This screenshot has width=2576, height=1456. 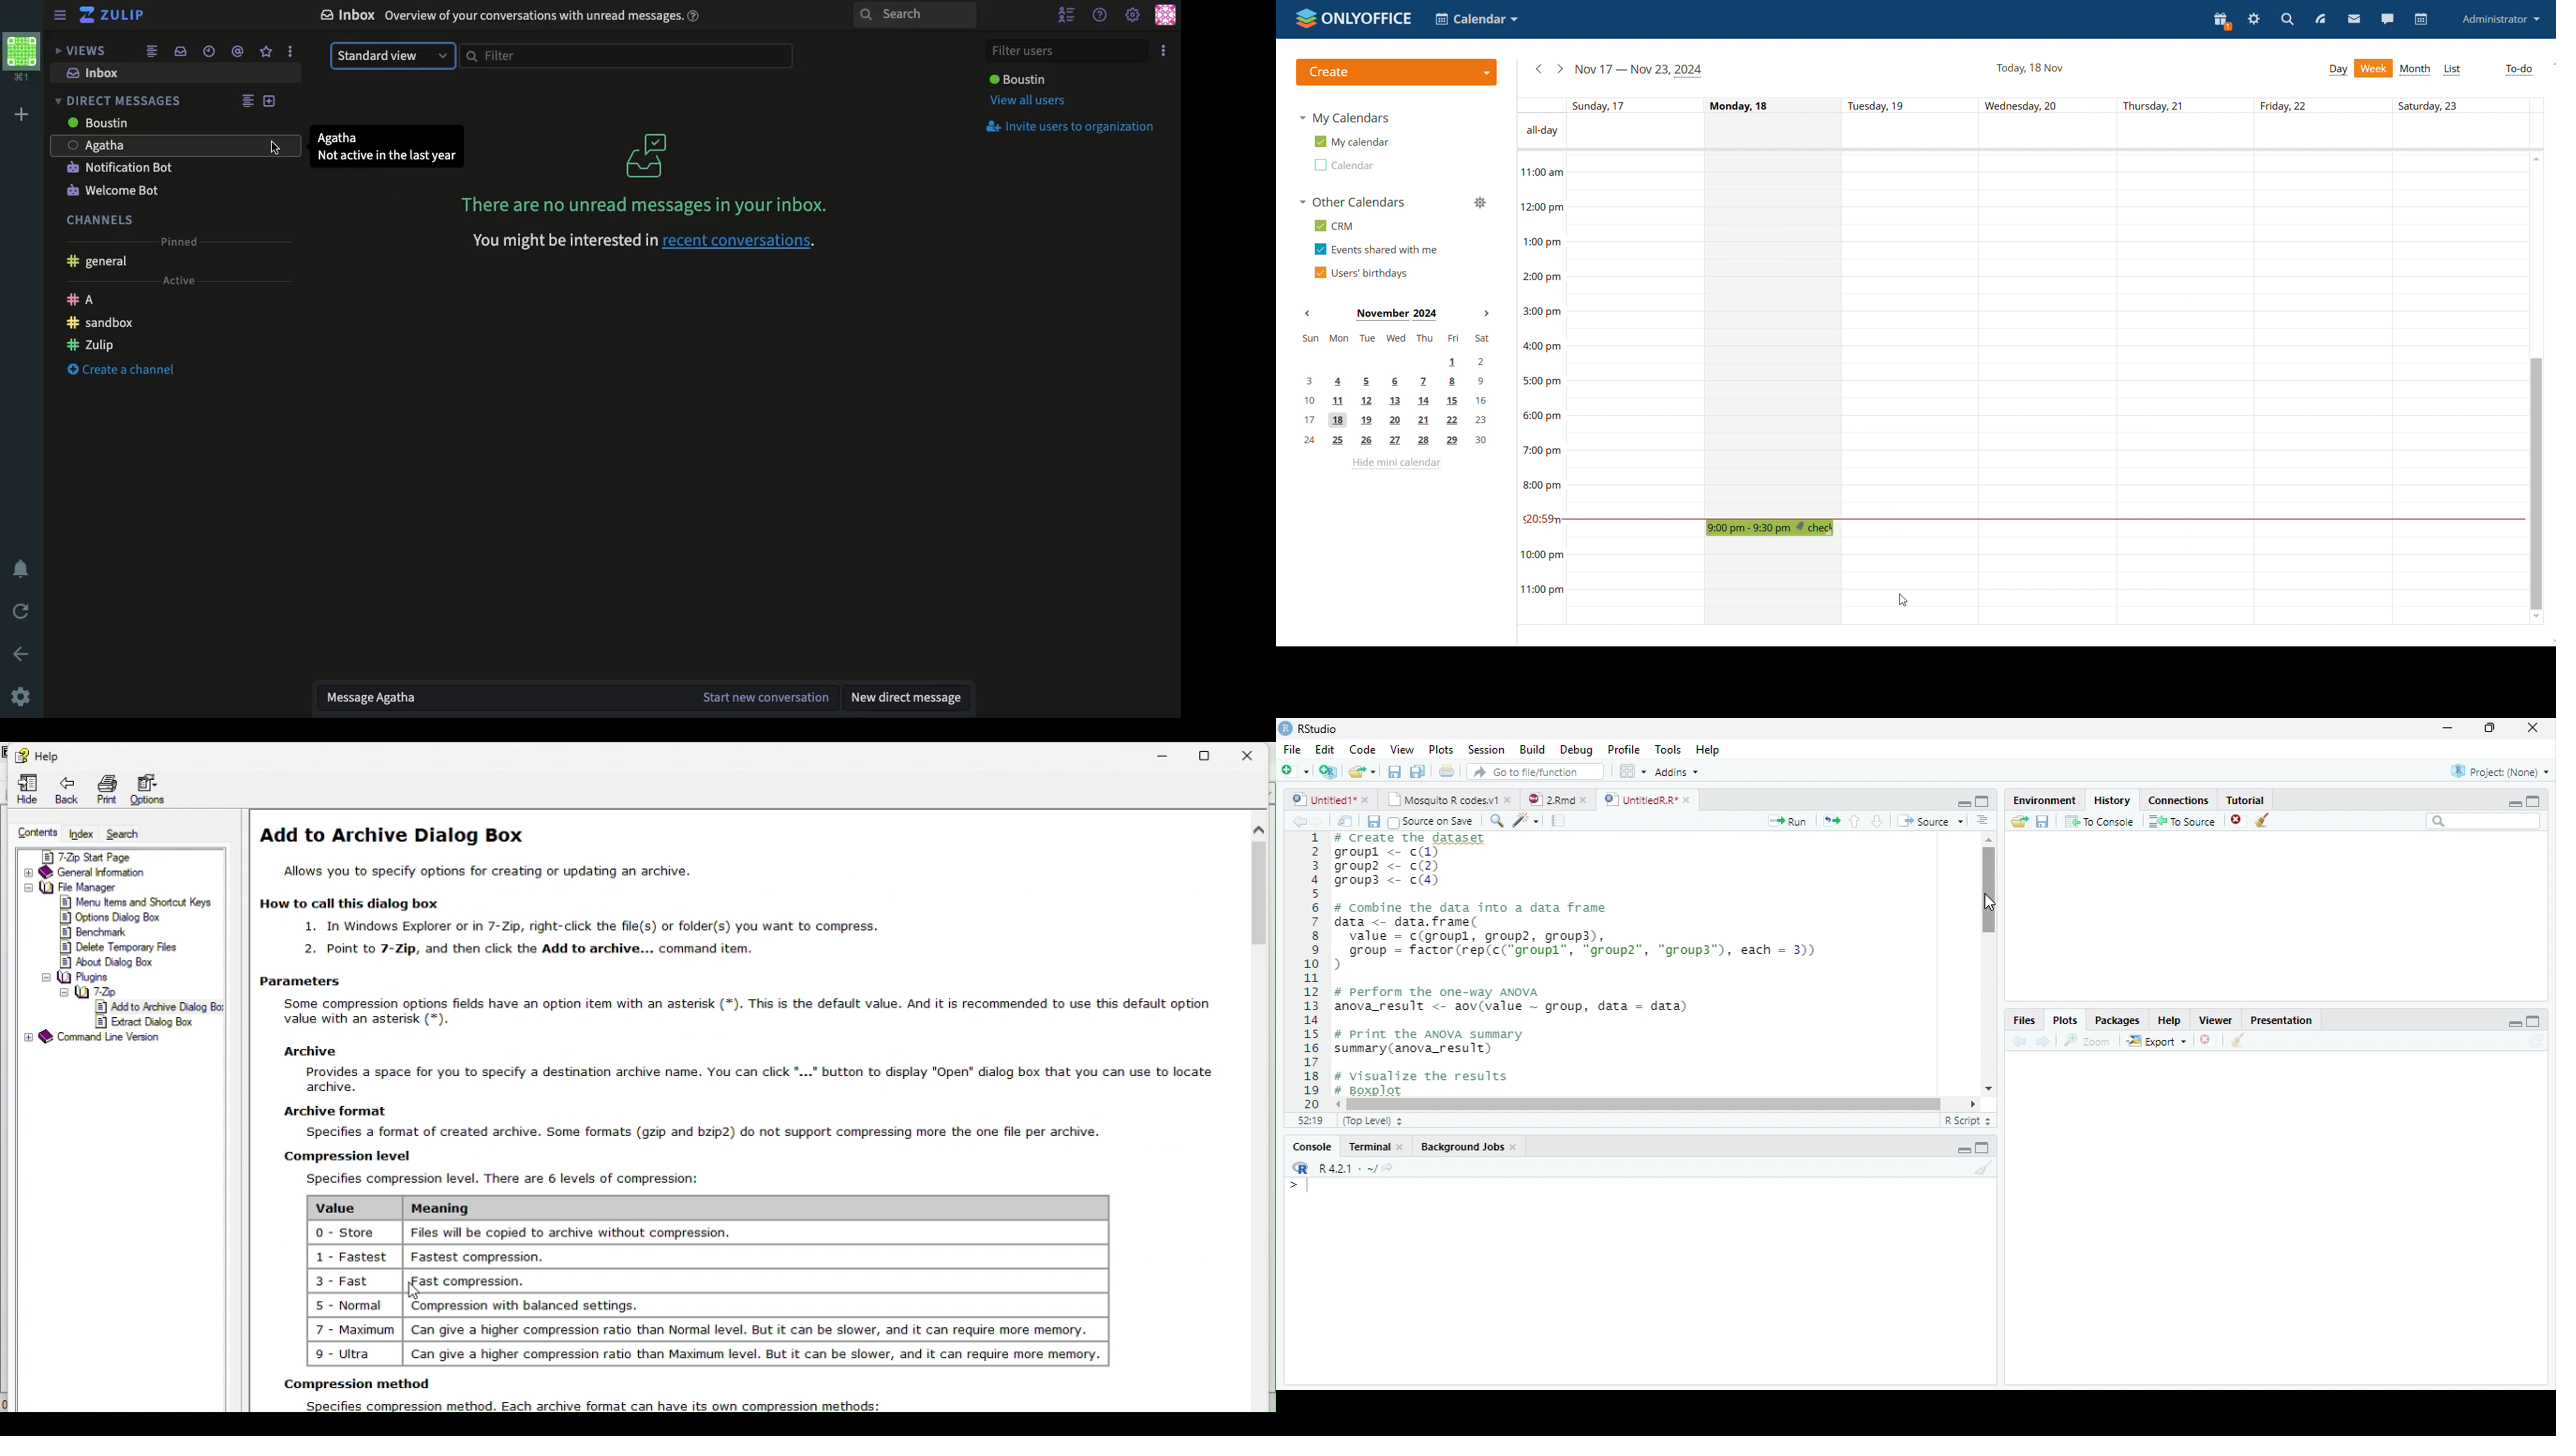 I want to click on User, so click(x=1019, y=79).